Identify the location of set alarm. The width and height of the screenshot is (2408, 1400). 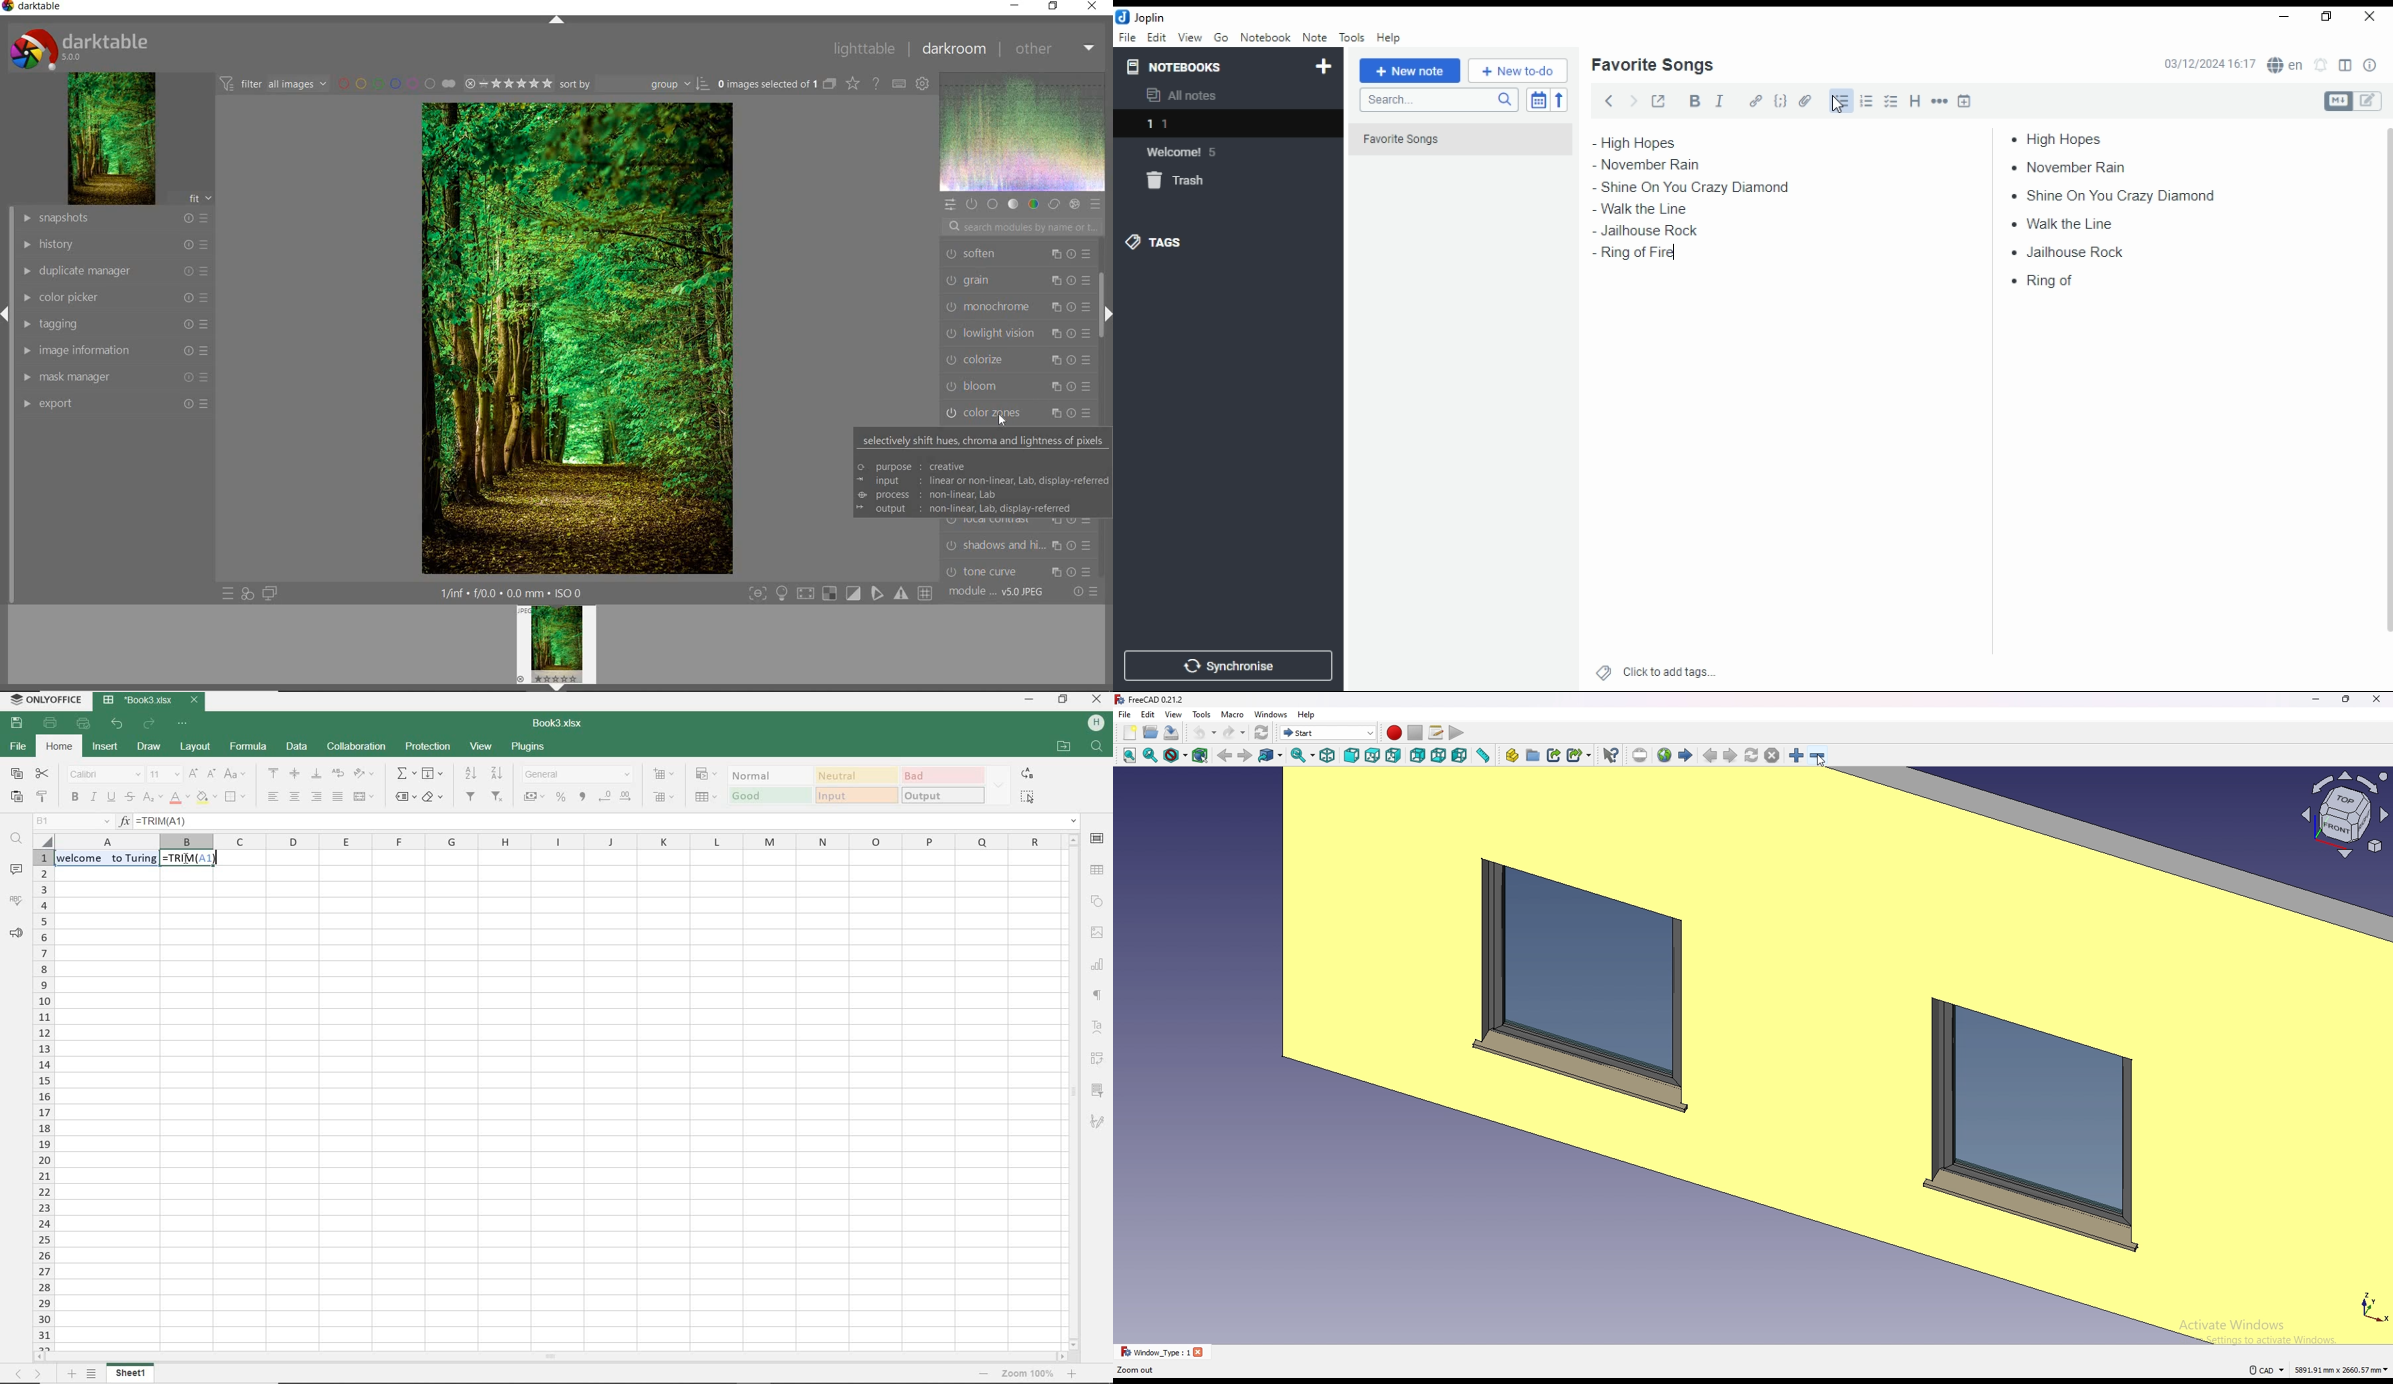
(2322, 65).